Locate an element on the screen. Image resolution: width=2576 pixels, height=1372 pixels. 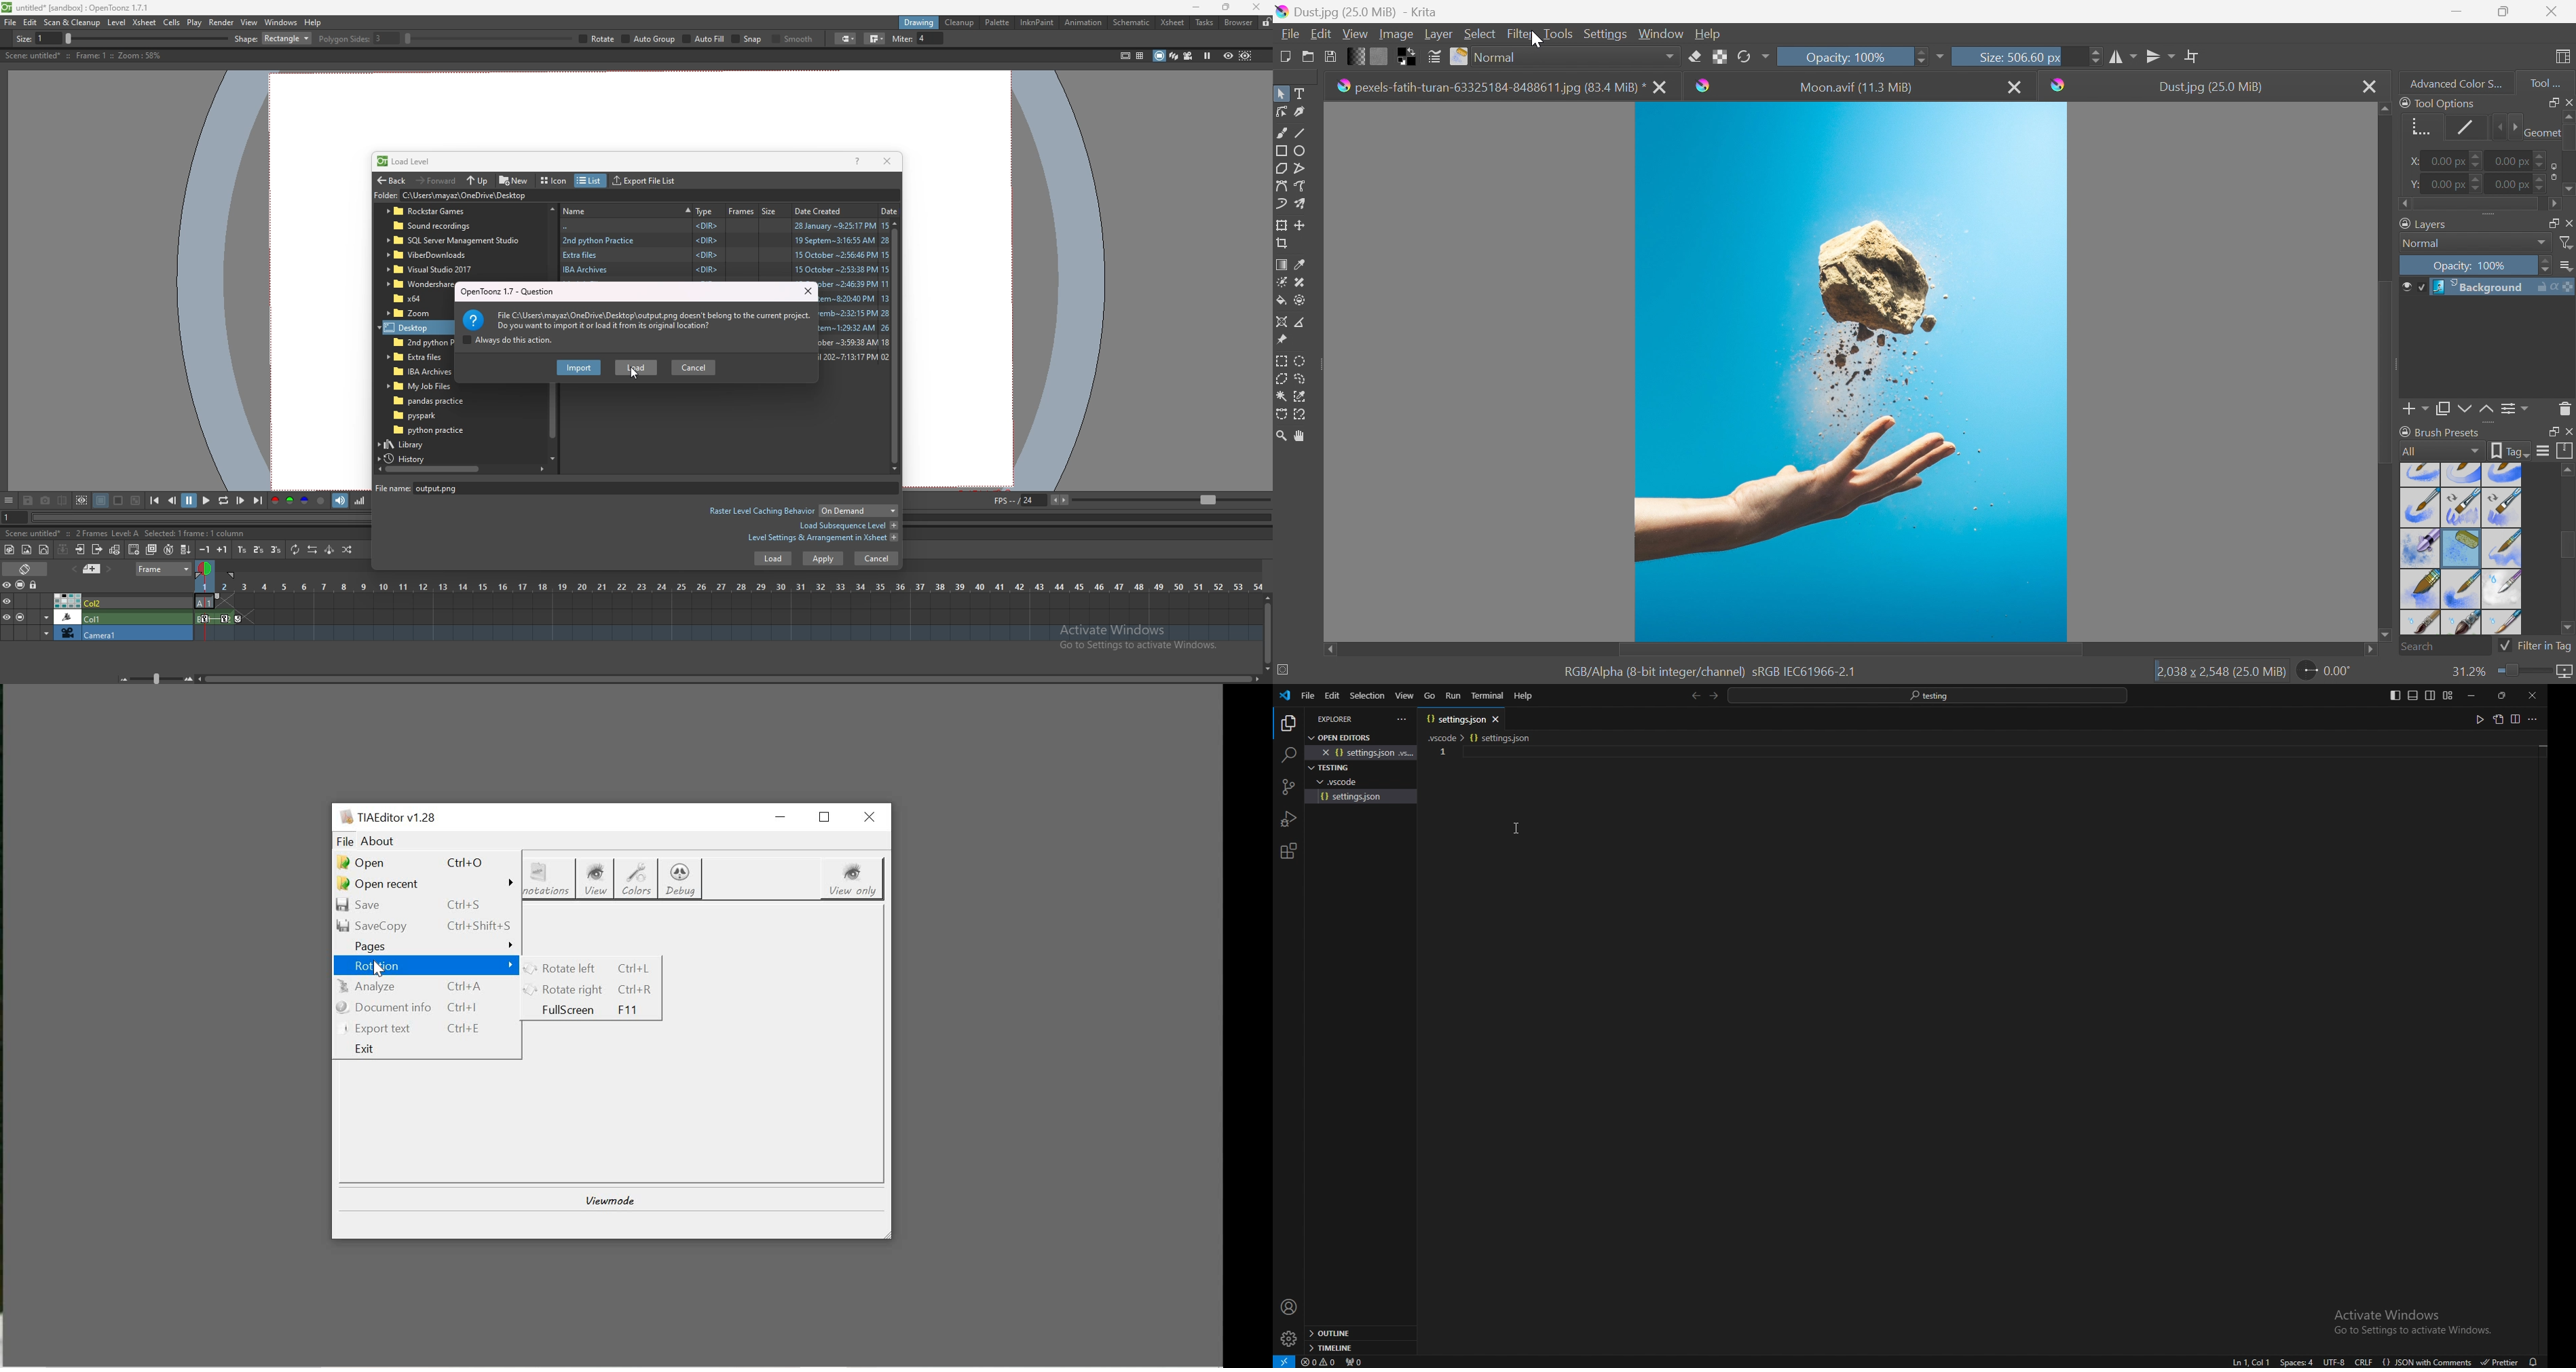
rotate is located at coordinates (865, 39).